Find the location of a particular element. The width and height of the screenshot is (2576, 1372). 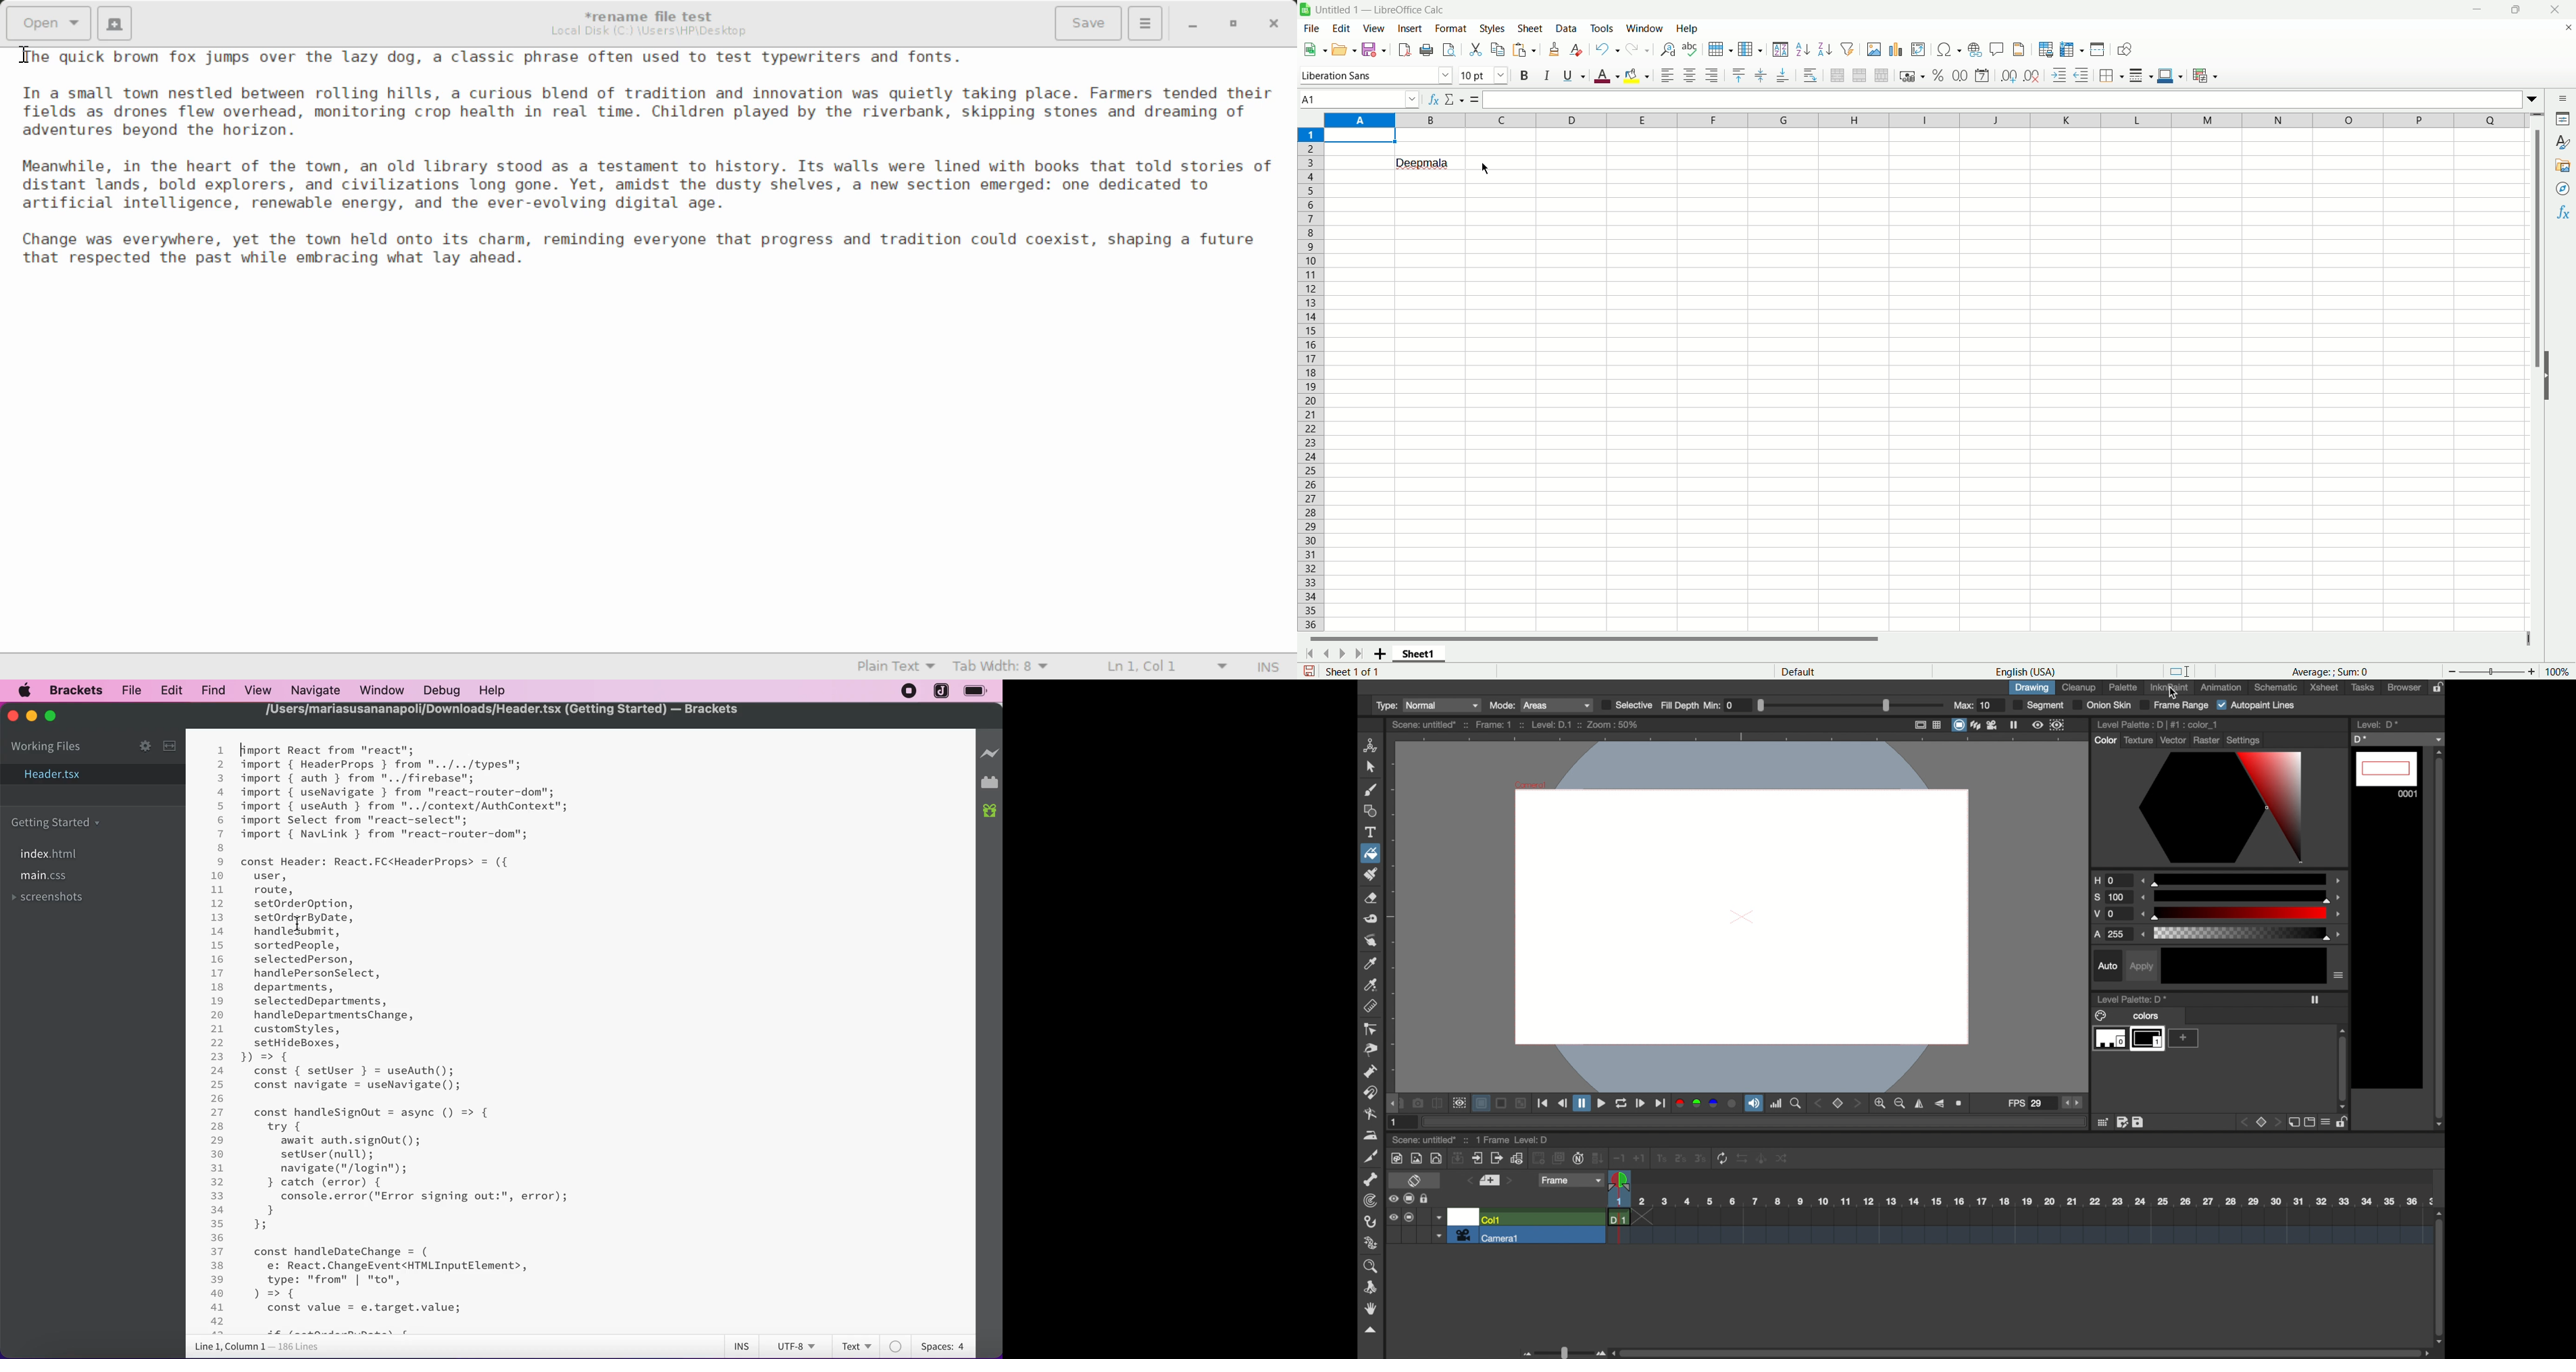

9 is located at coordinates (220, 861).